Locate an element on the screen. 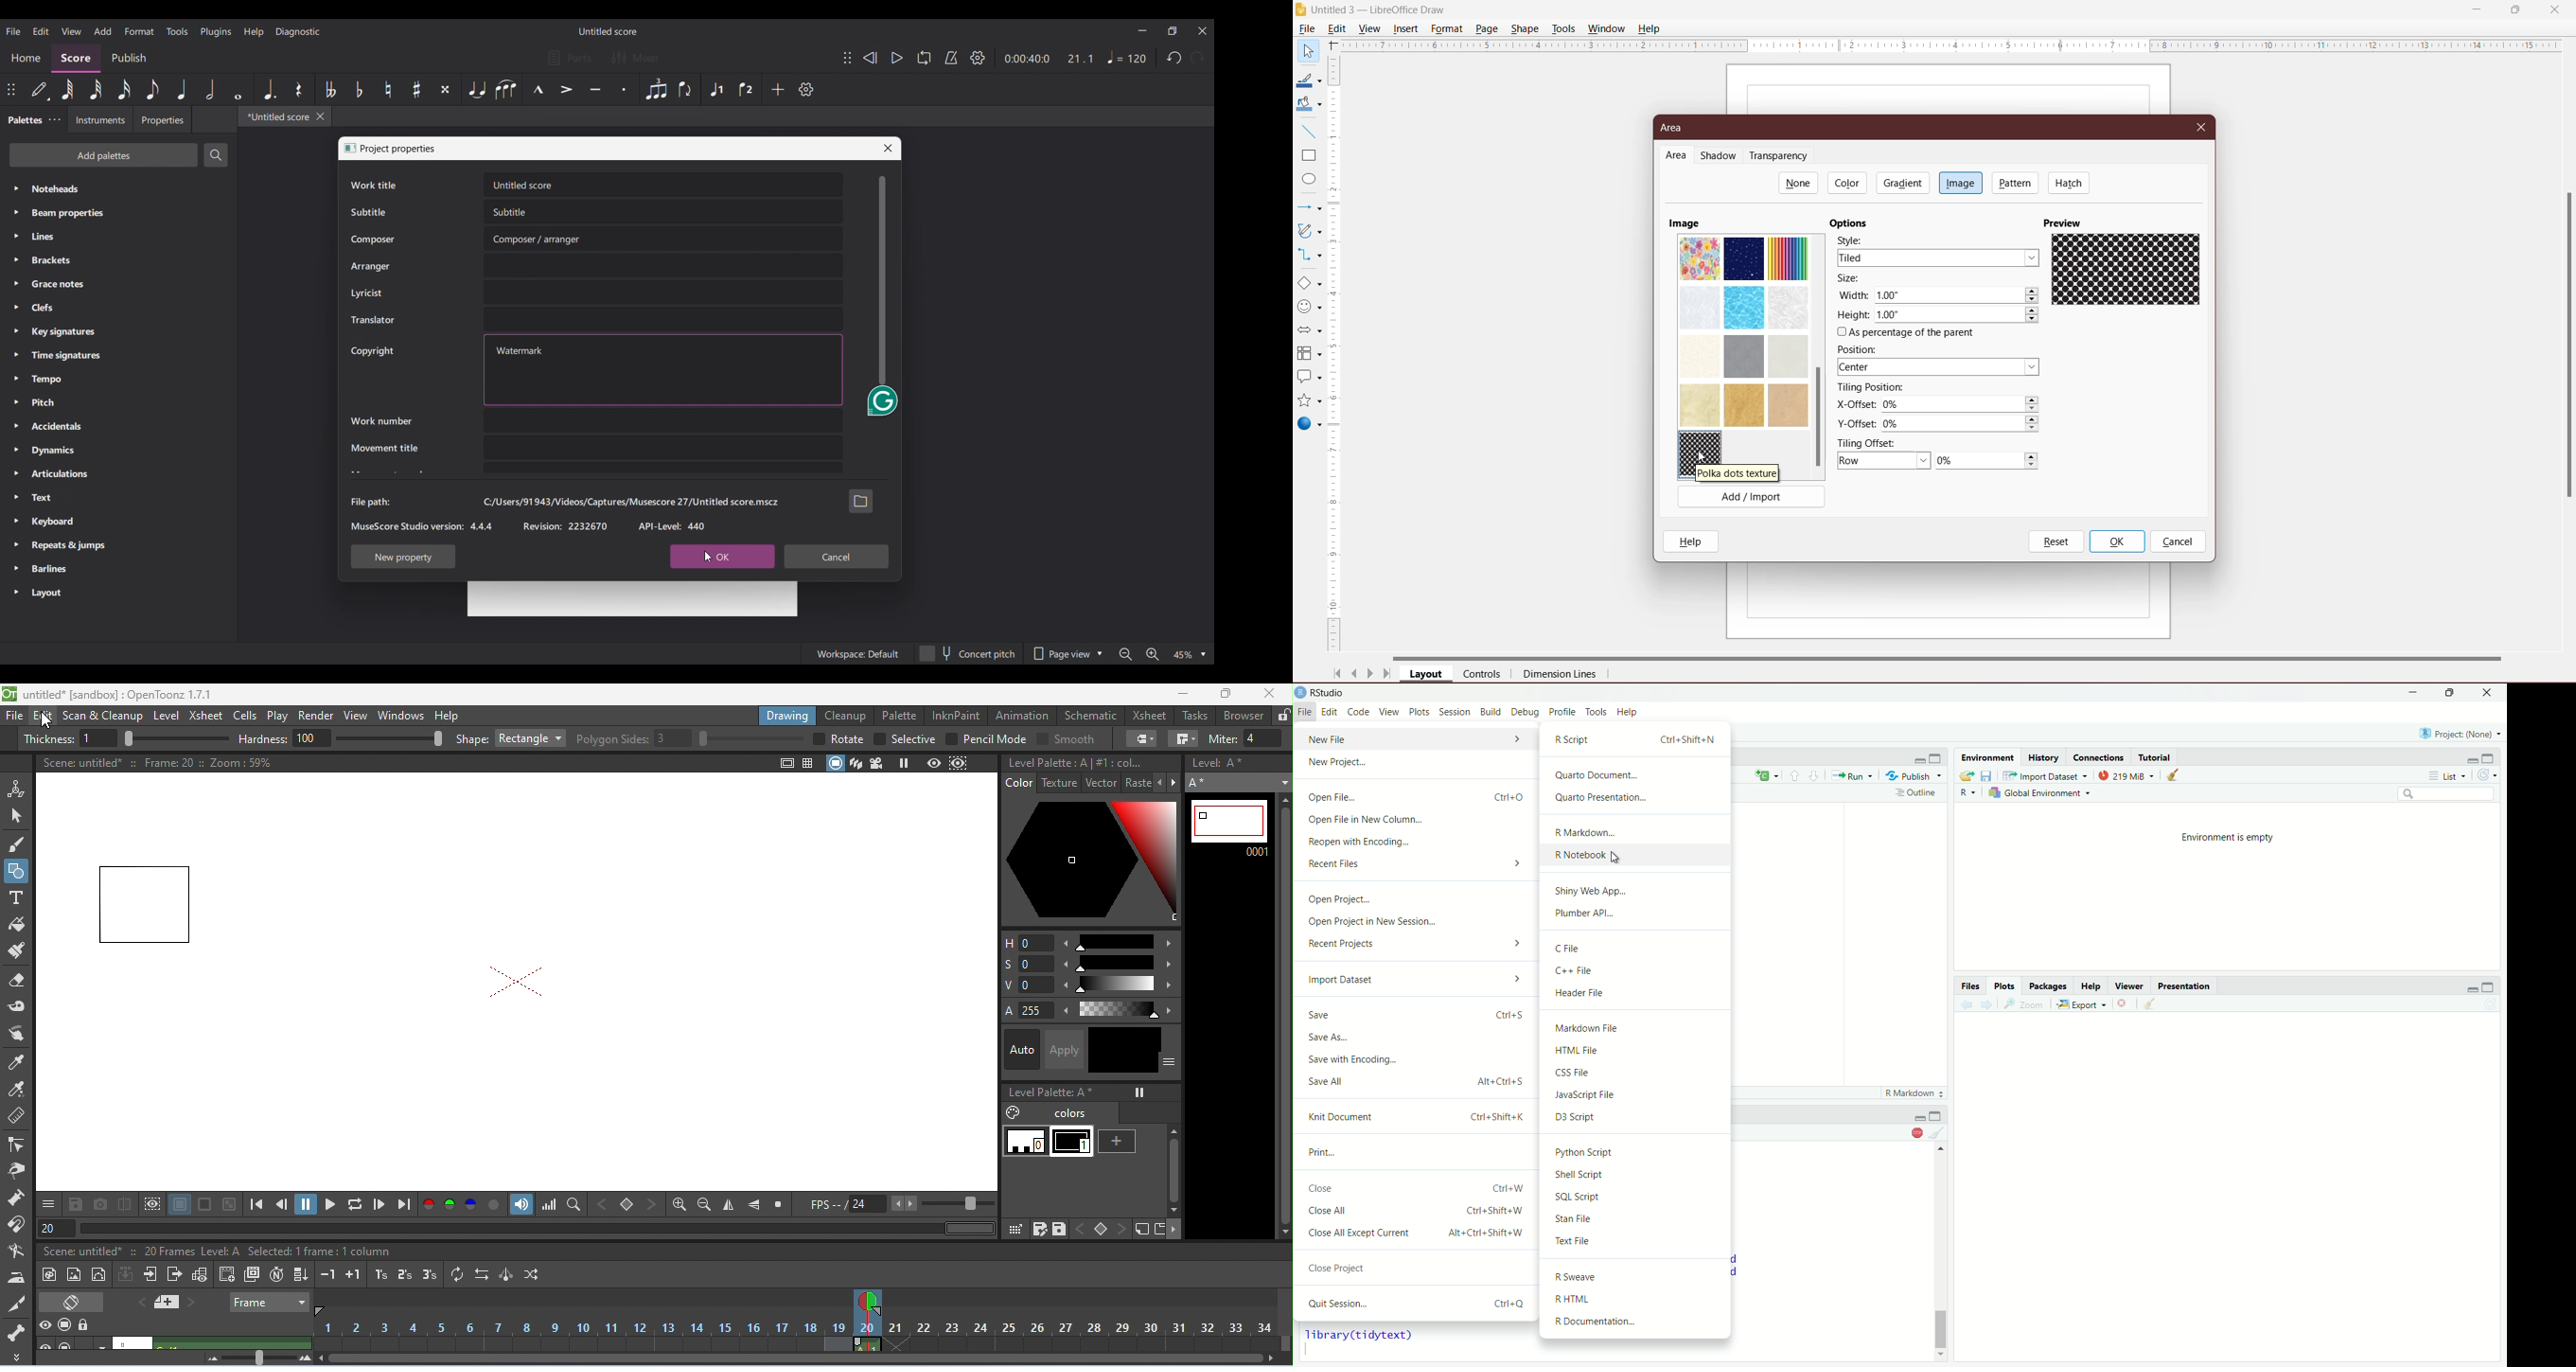  Application Logo is located at coordinates (1301, 10).